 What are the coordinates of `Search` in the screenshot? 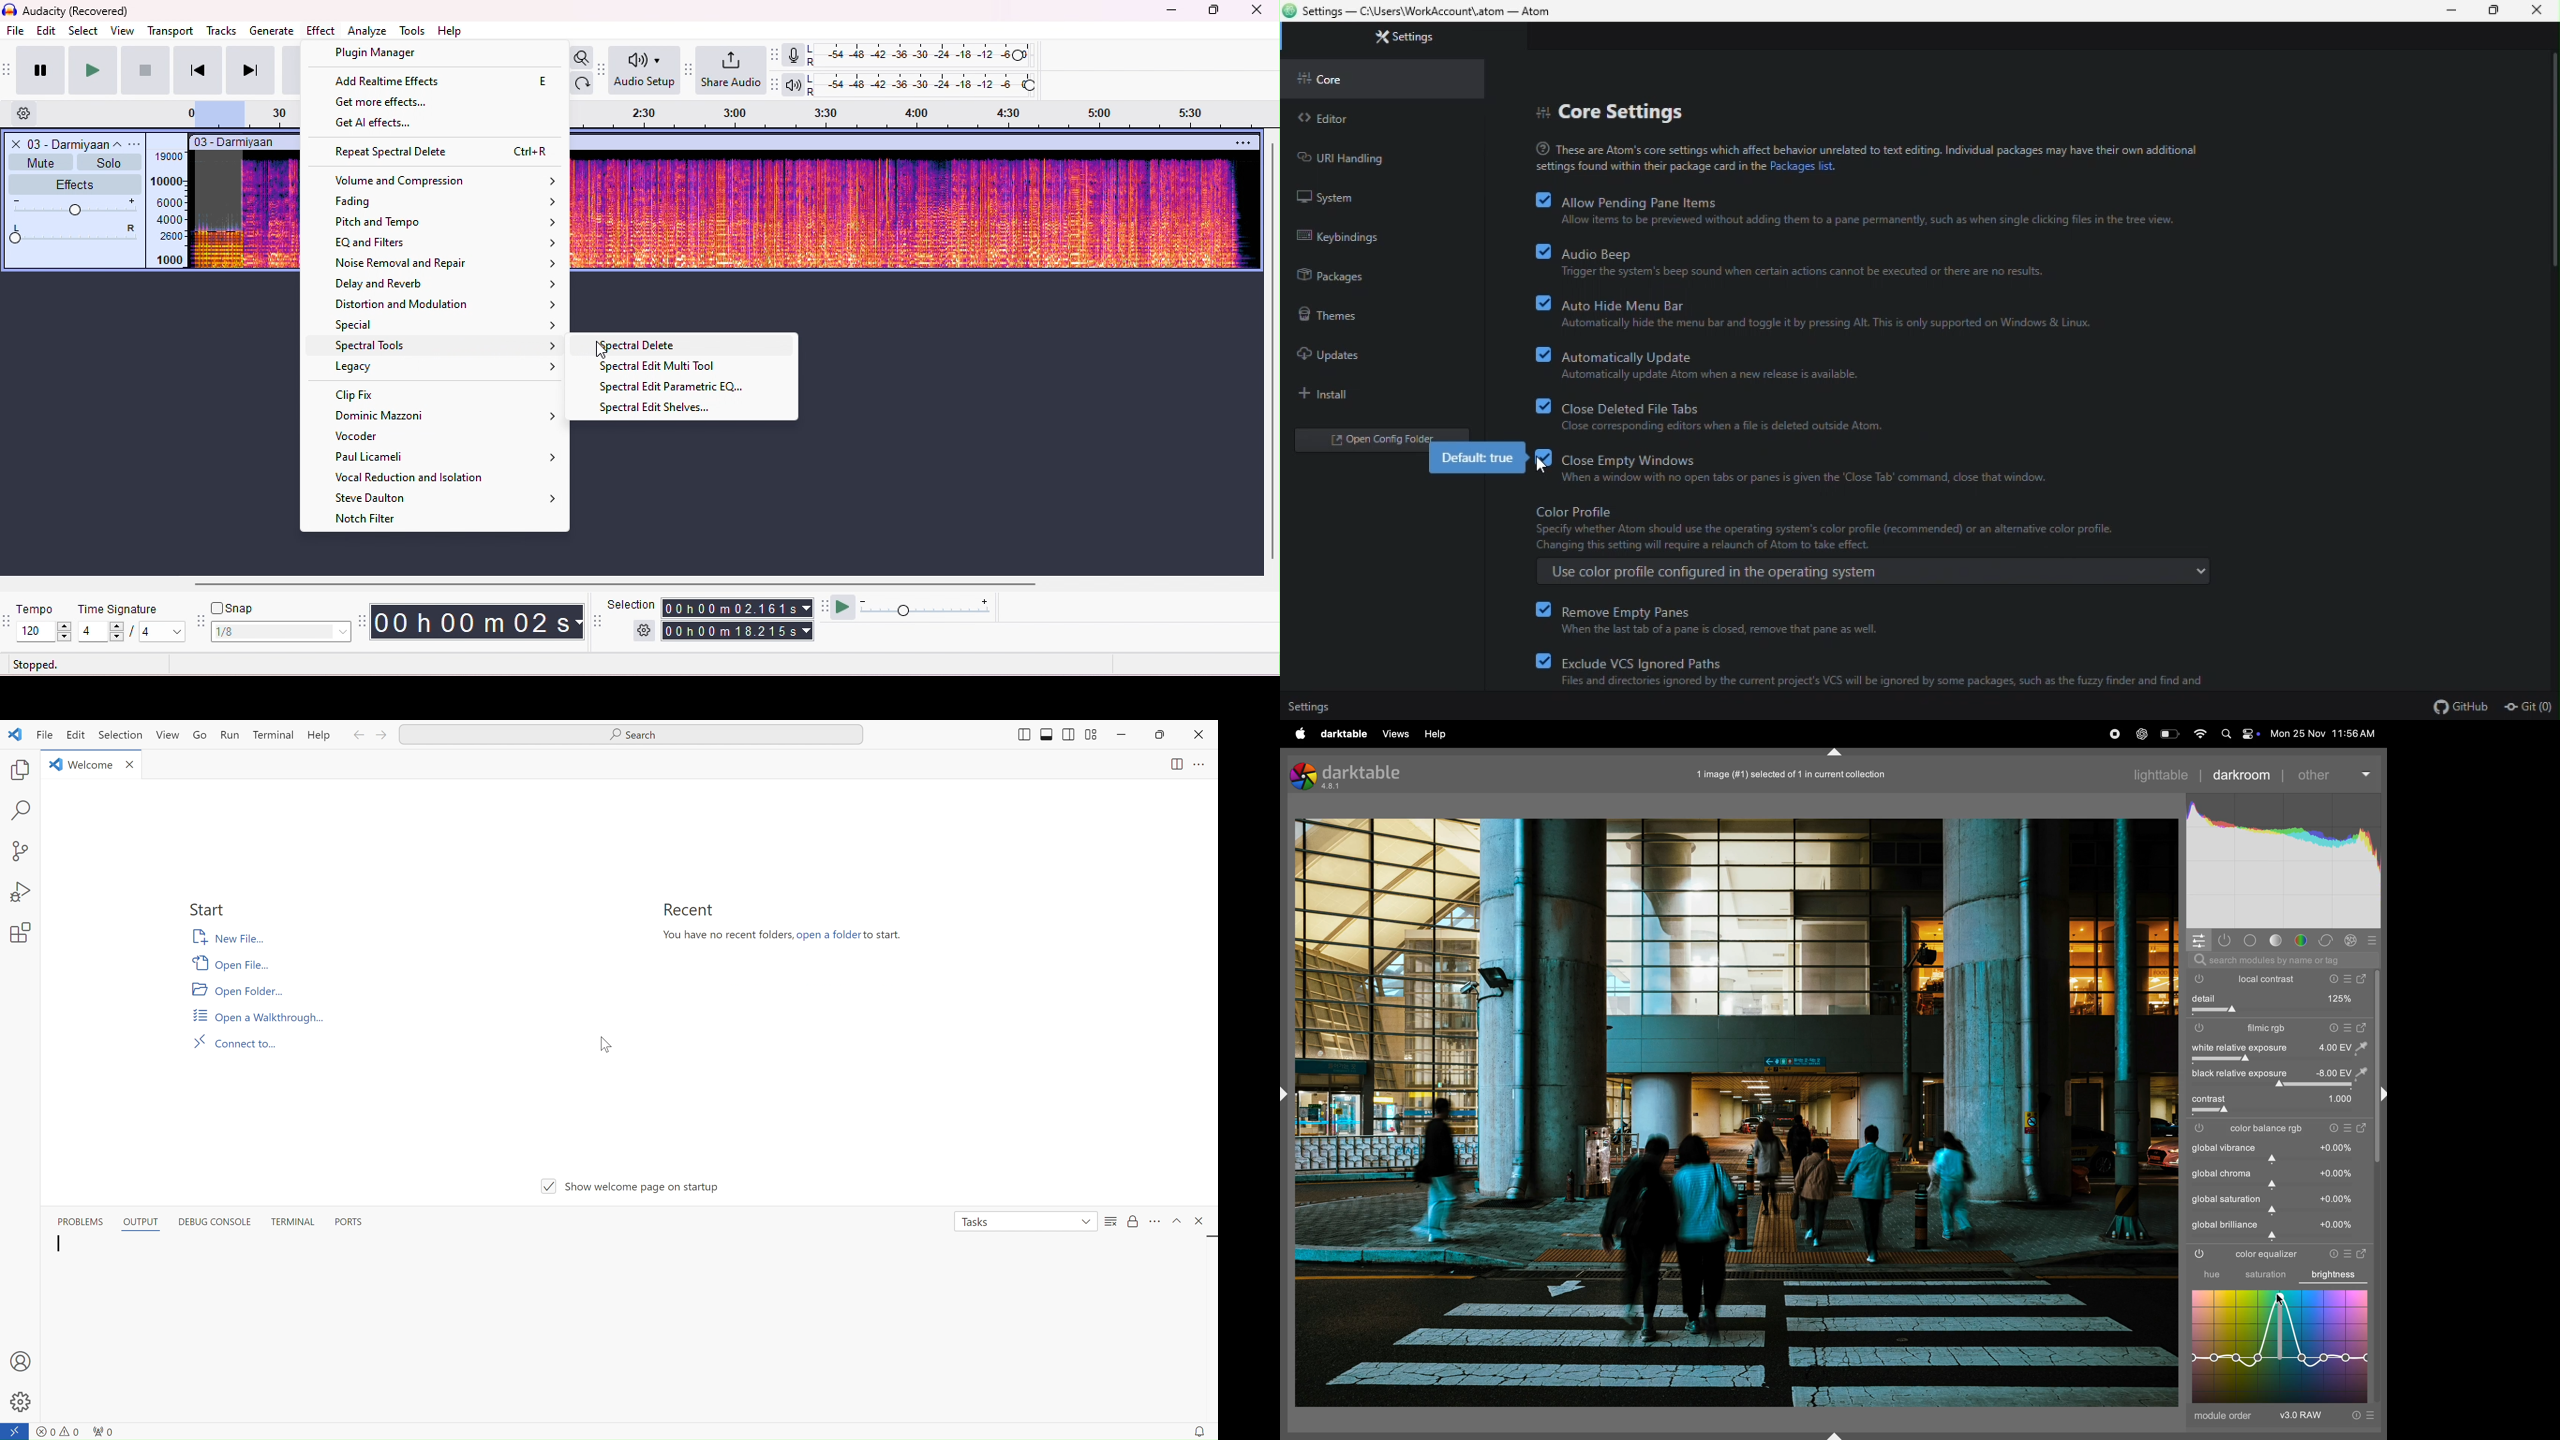 It's located at (629, 734).